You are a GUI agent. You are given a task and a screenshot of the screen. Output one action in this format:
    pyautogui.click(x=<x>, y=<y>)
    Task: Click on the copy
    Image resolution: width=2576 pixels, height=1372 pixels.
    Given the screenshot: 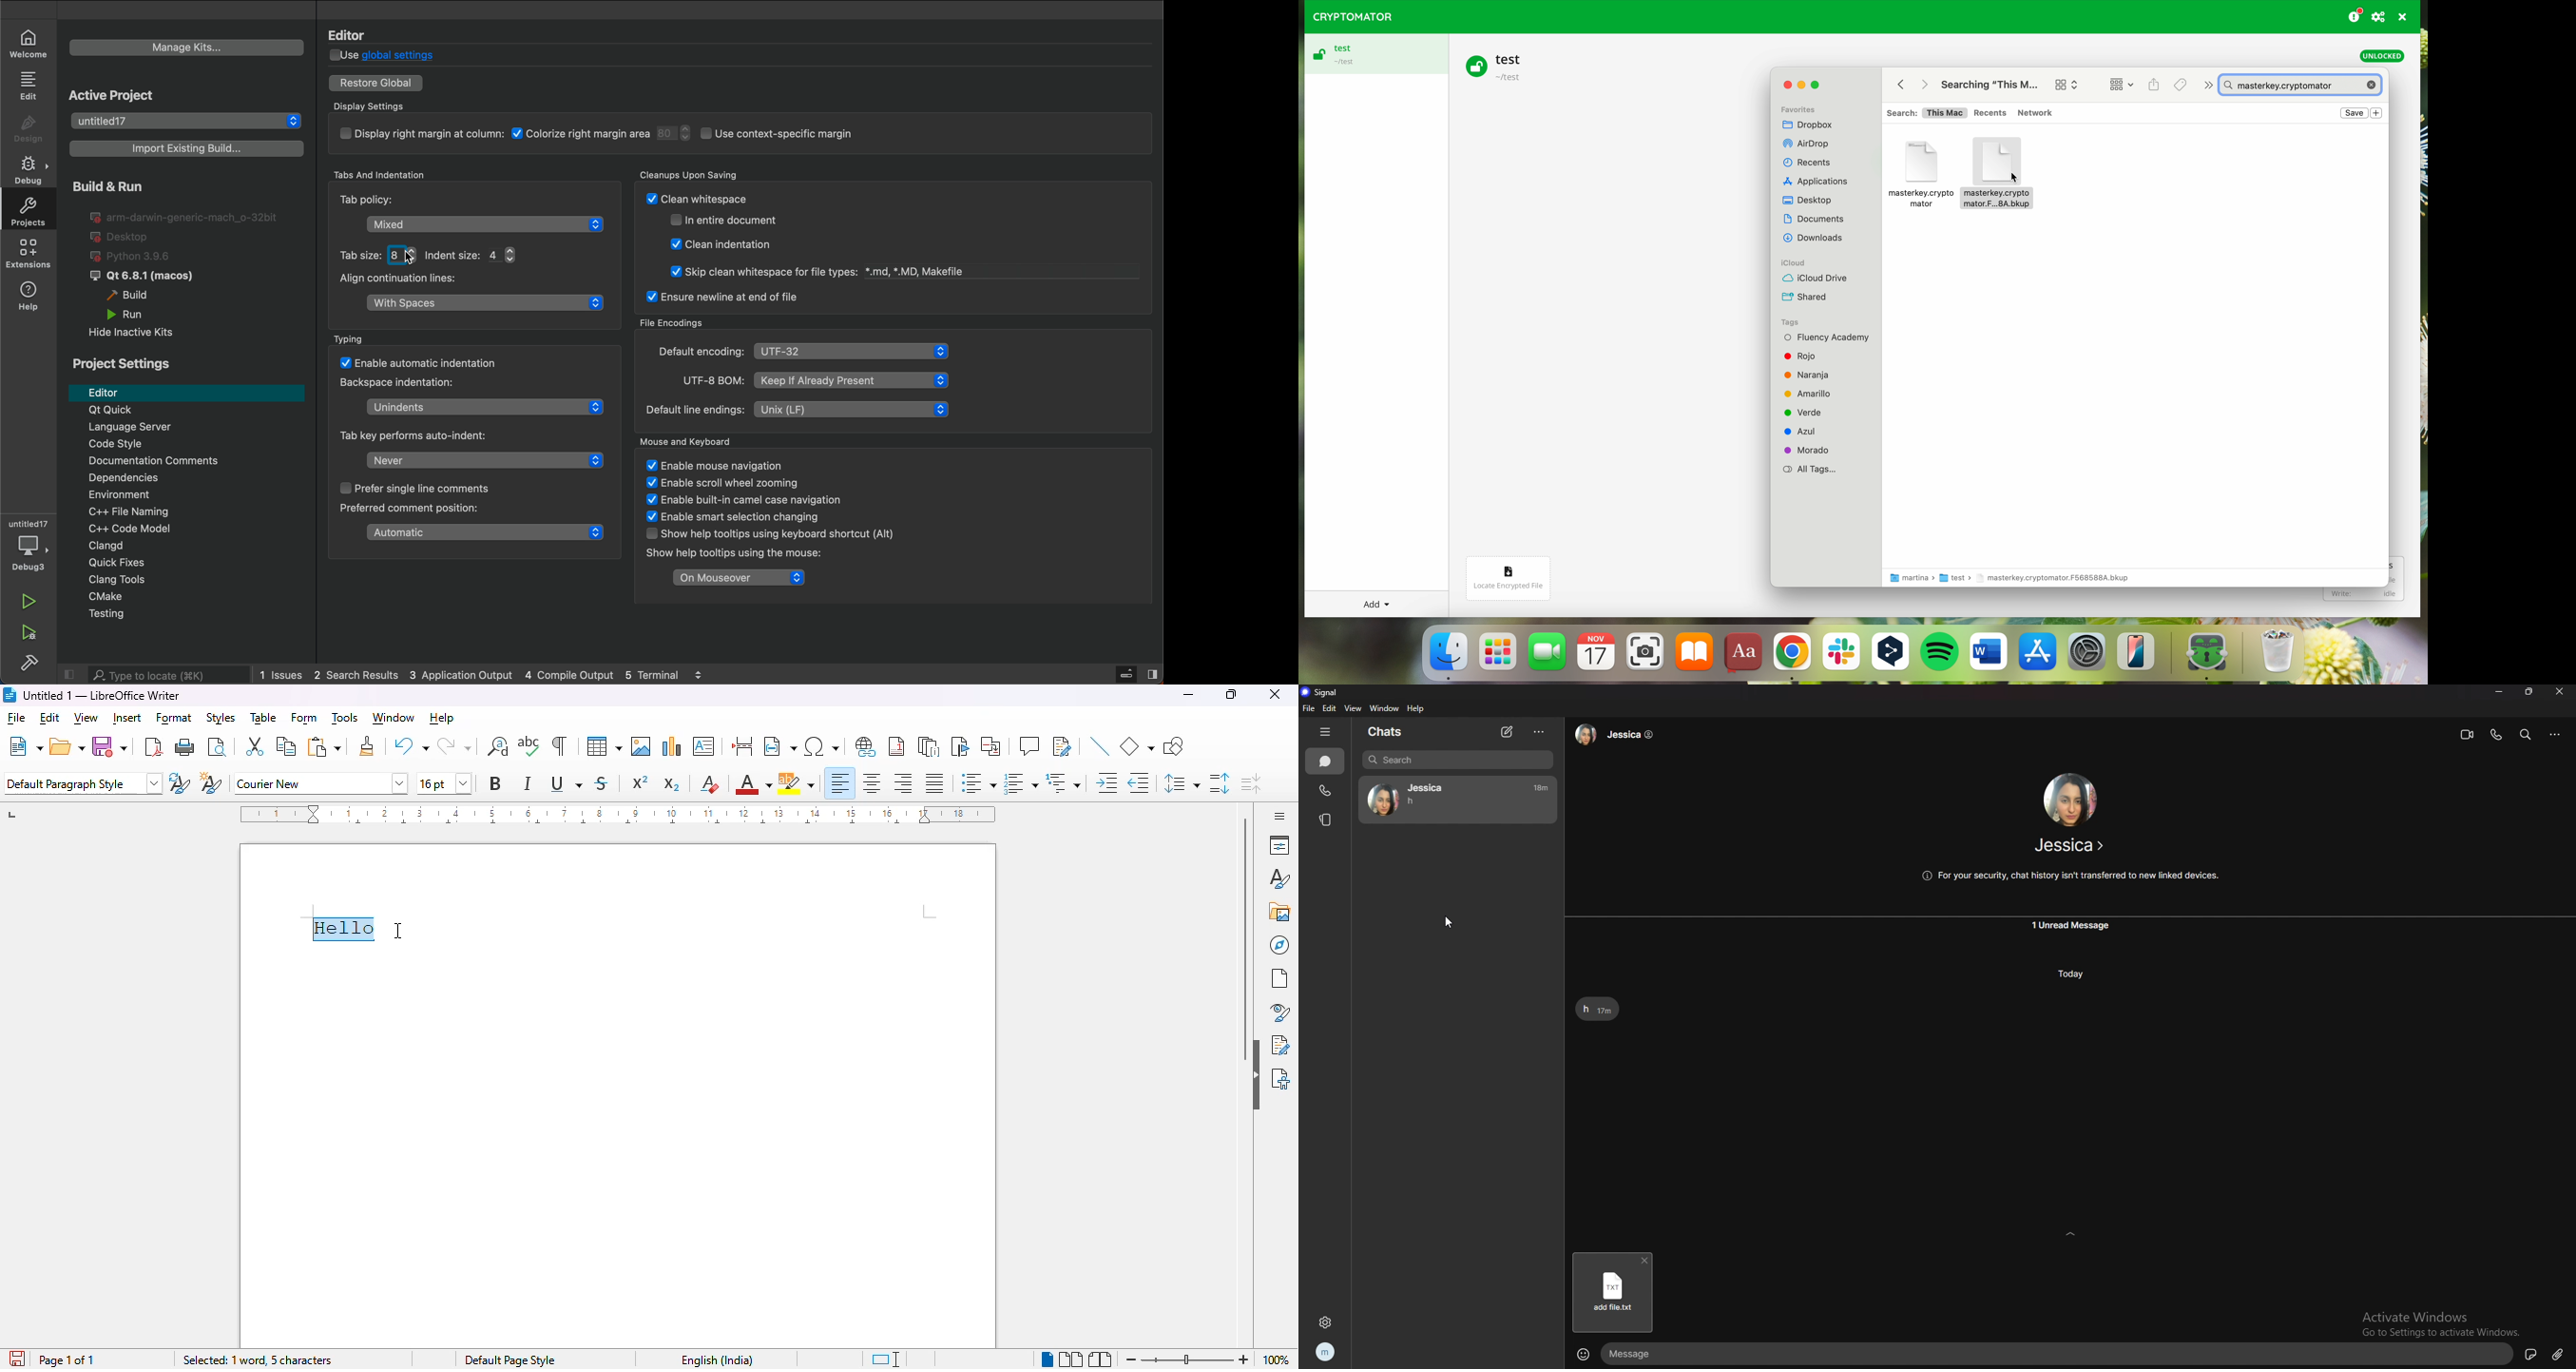 What is the action you would take?
    pyautogui.click(x=285, y=745)
    